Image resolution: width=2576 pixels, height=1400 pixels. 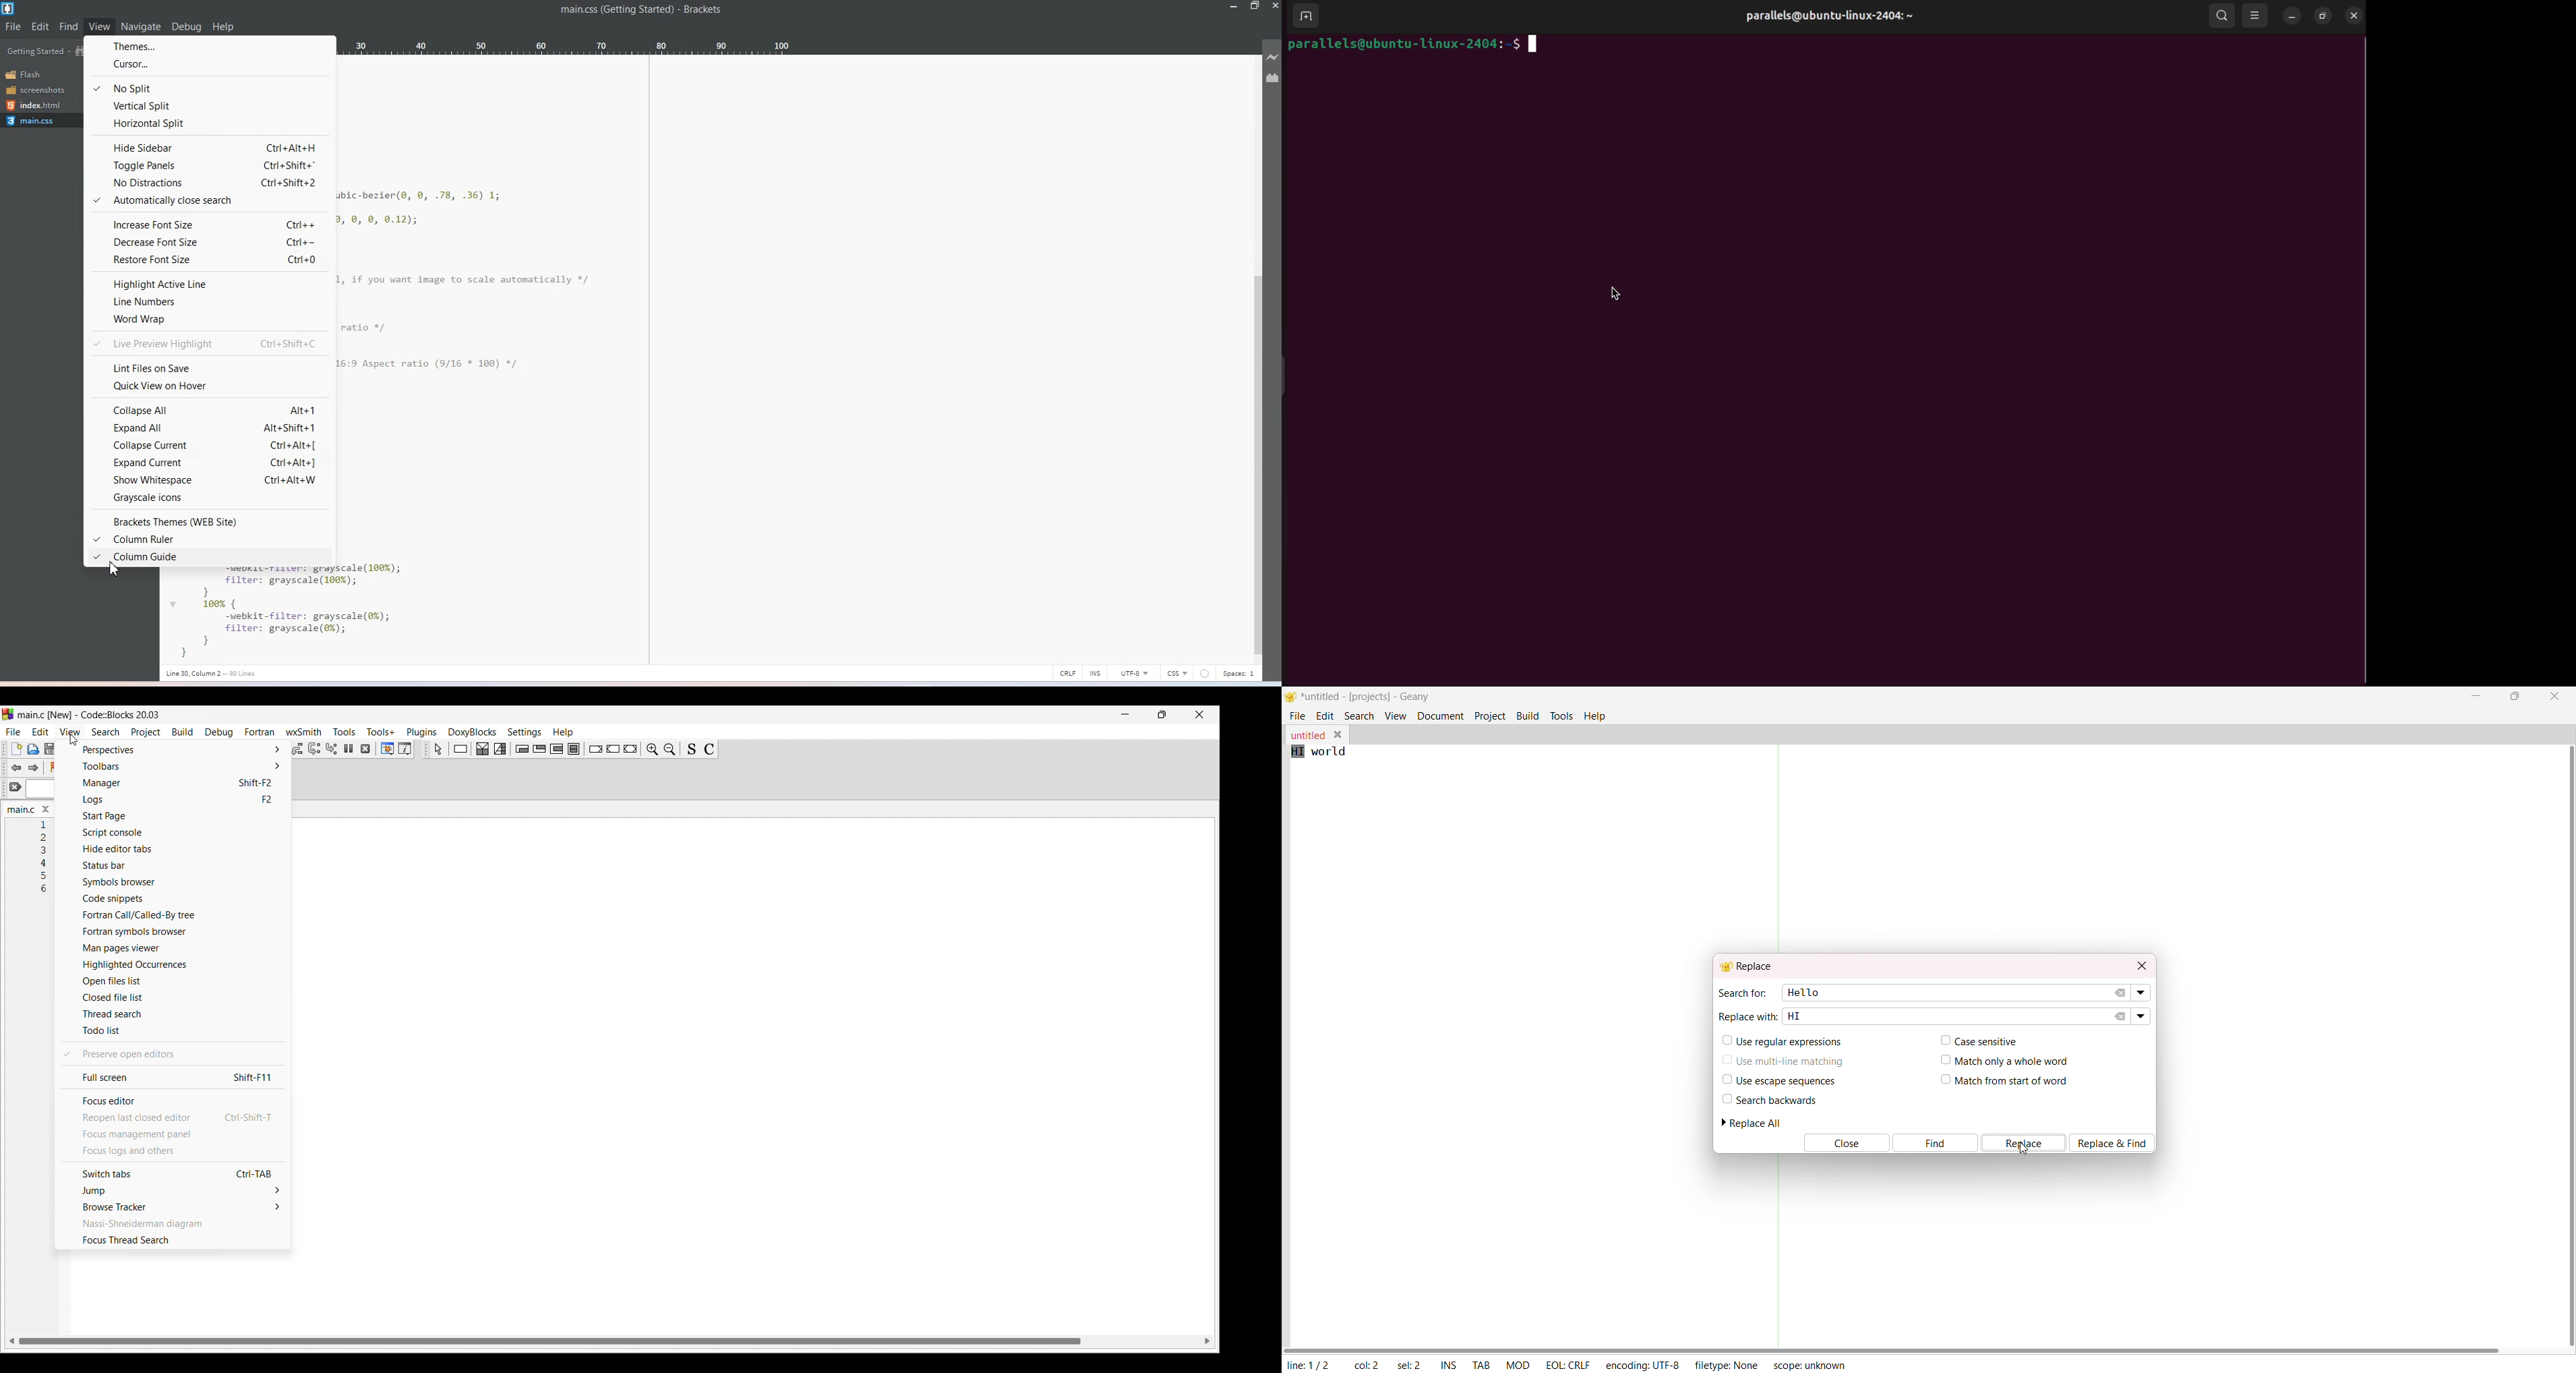 I want to click on *untitled-[projects]-Geany, so click(x=1378, y=697).